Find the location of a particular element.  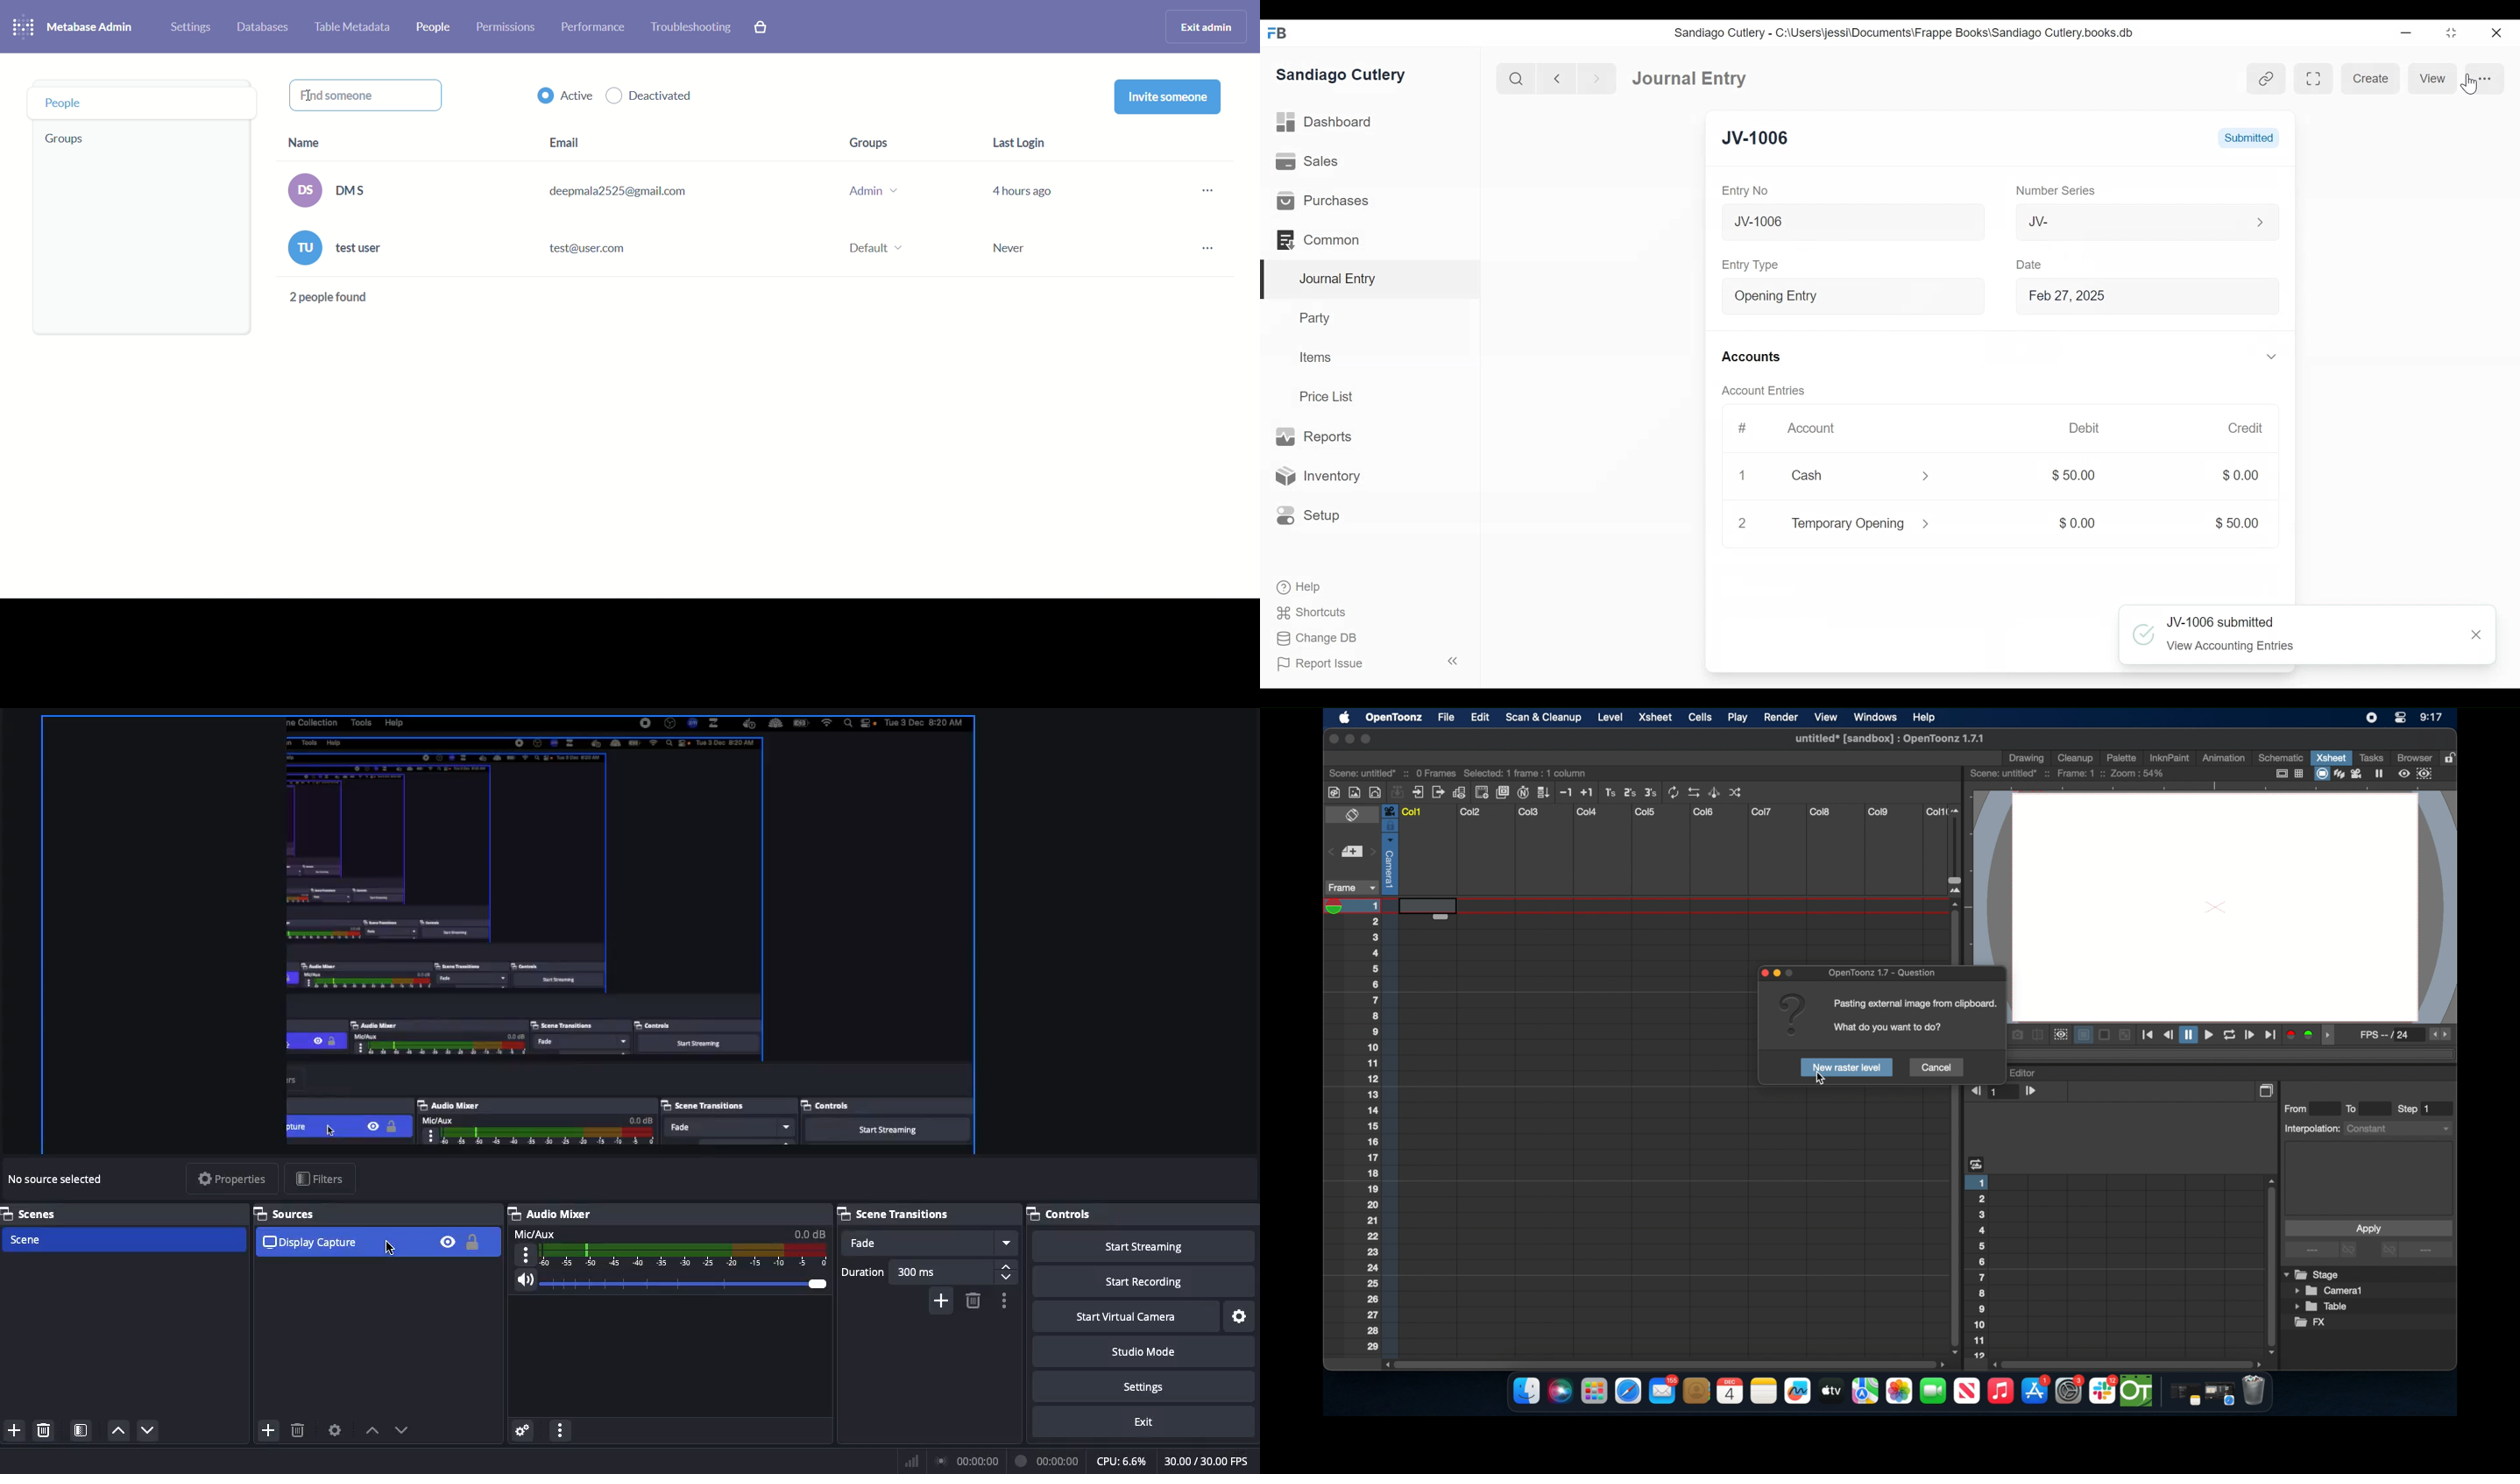

table metadata is located at coordinates (352, 30).